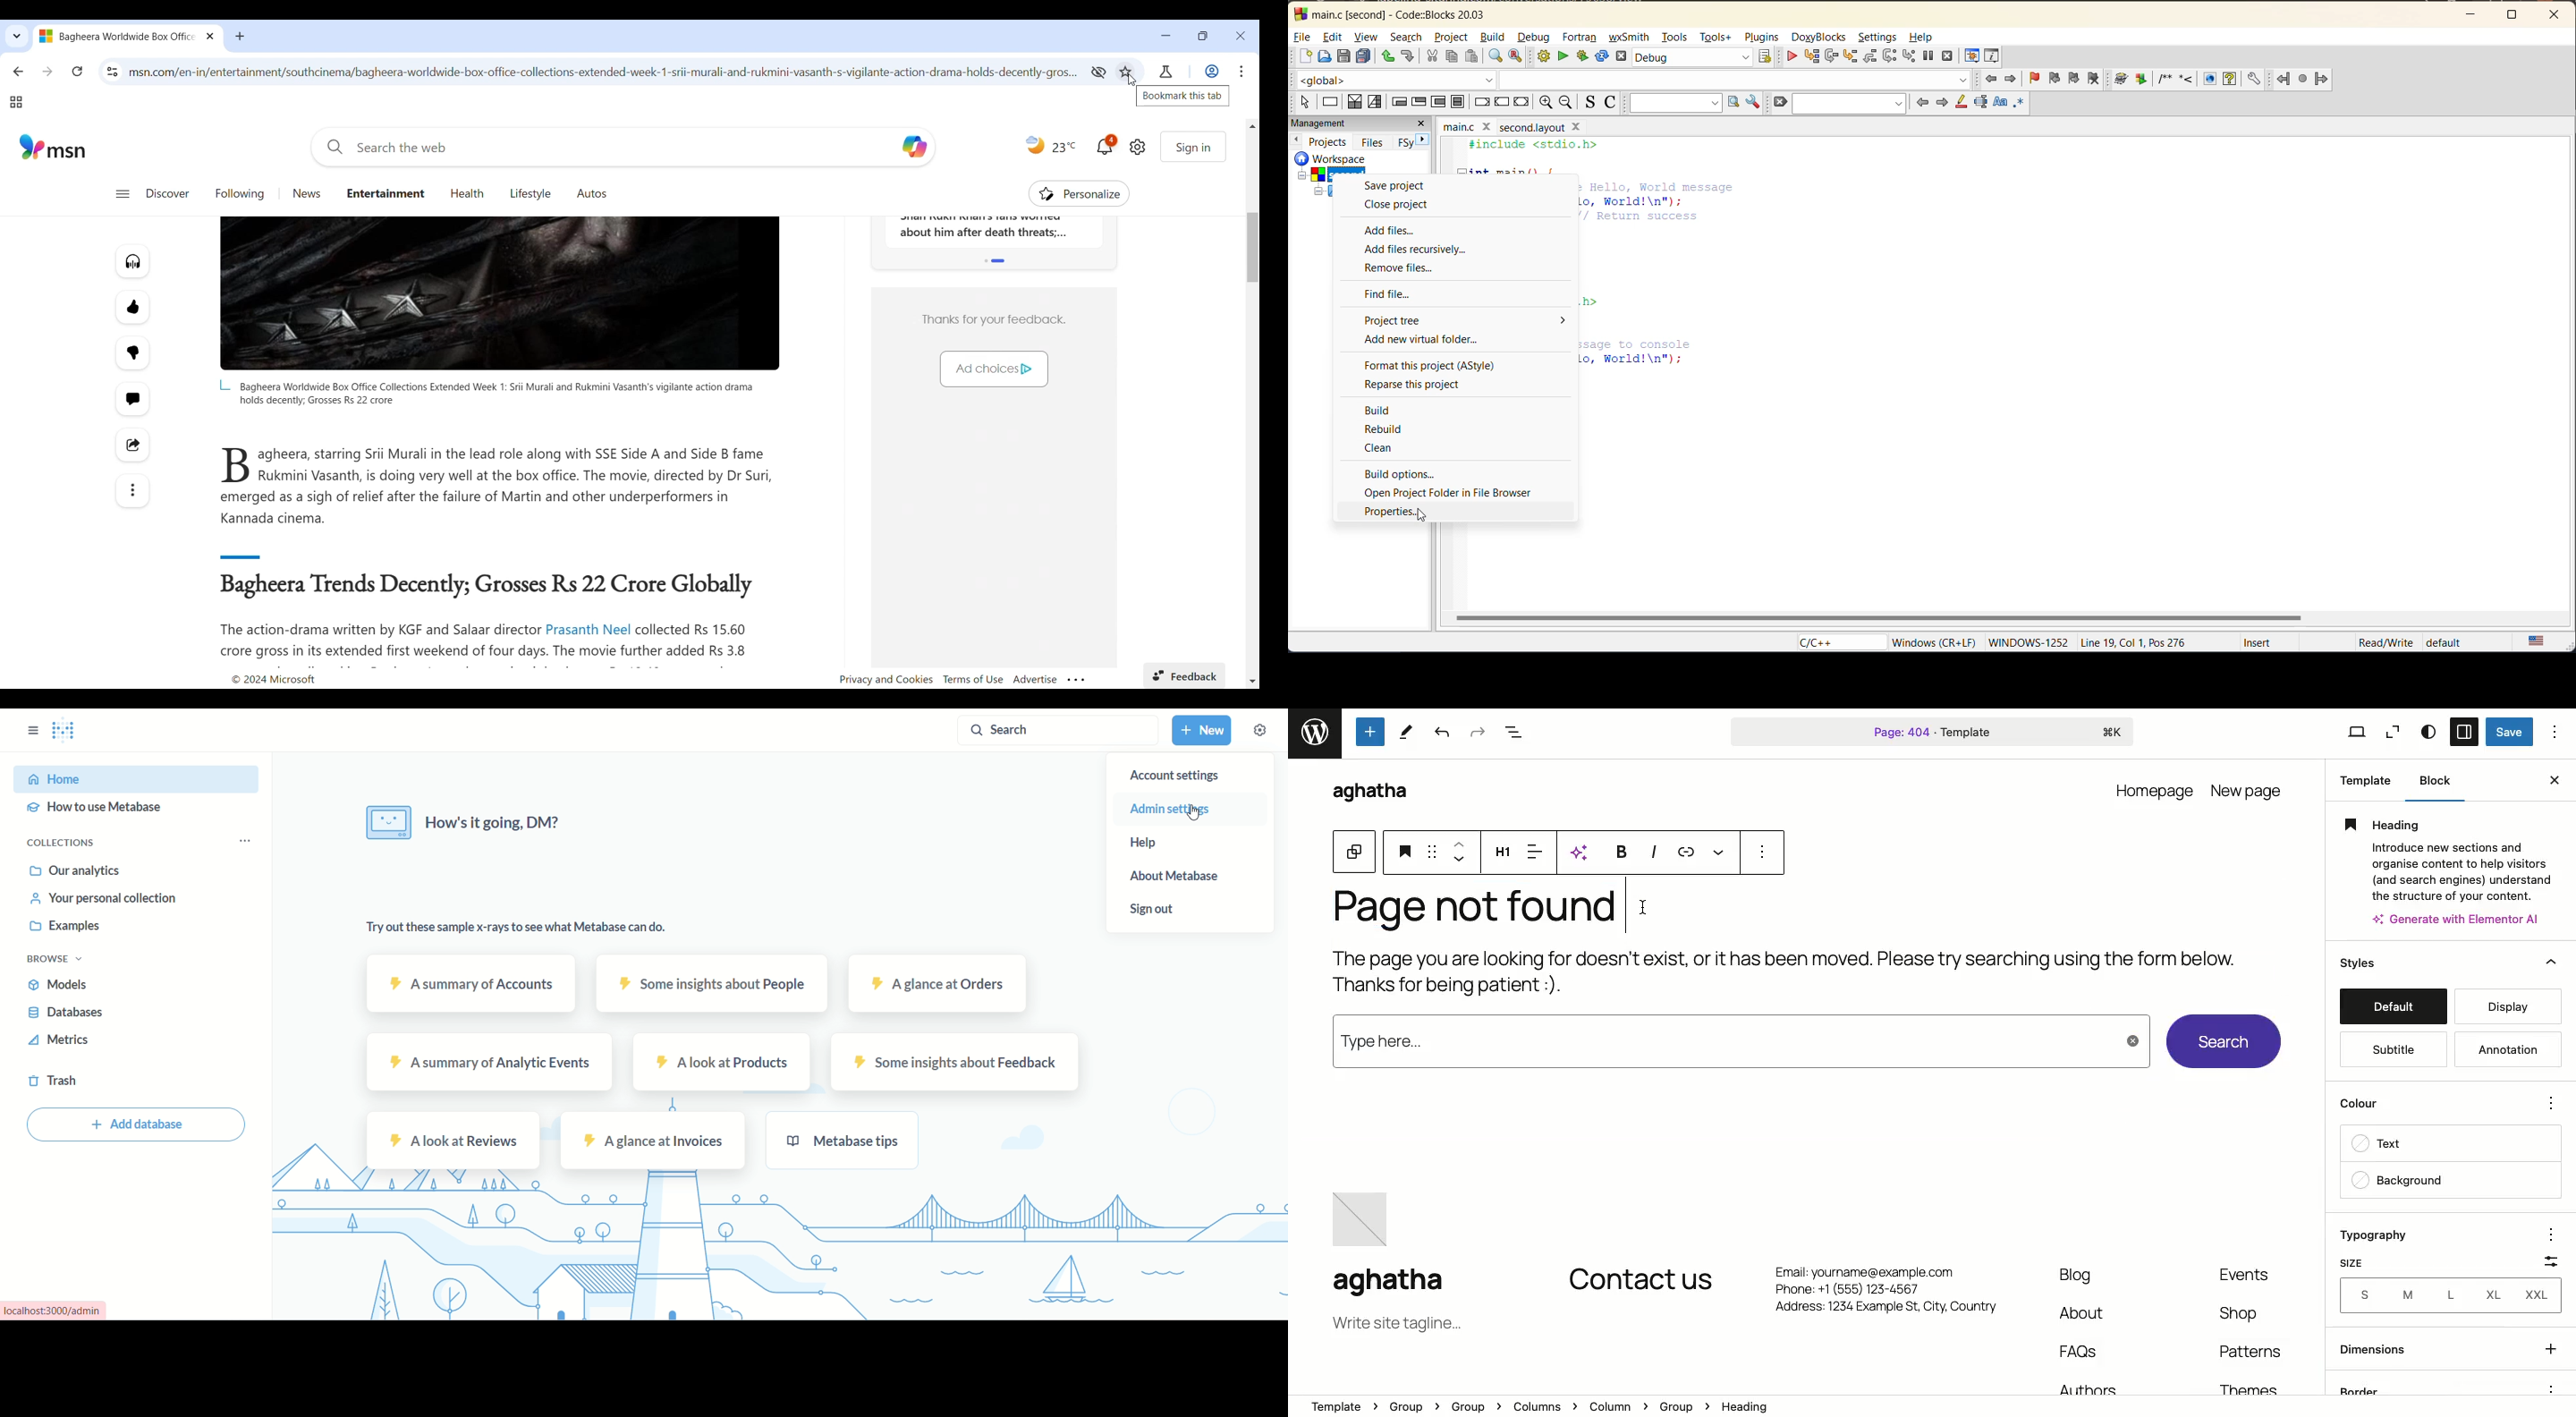 The image size is (2576, 1428). I want to click on tools, so click(1674, 39).